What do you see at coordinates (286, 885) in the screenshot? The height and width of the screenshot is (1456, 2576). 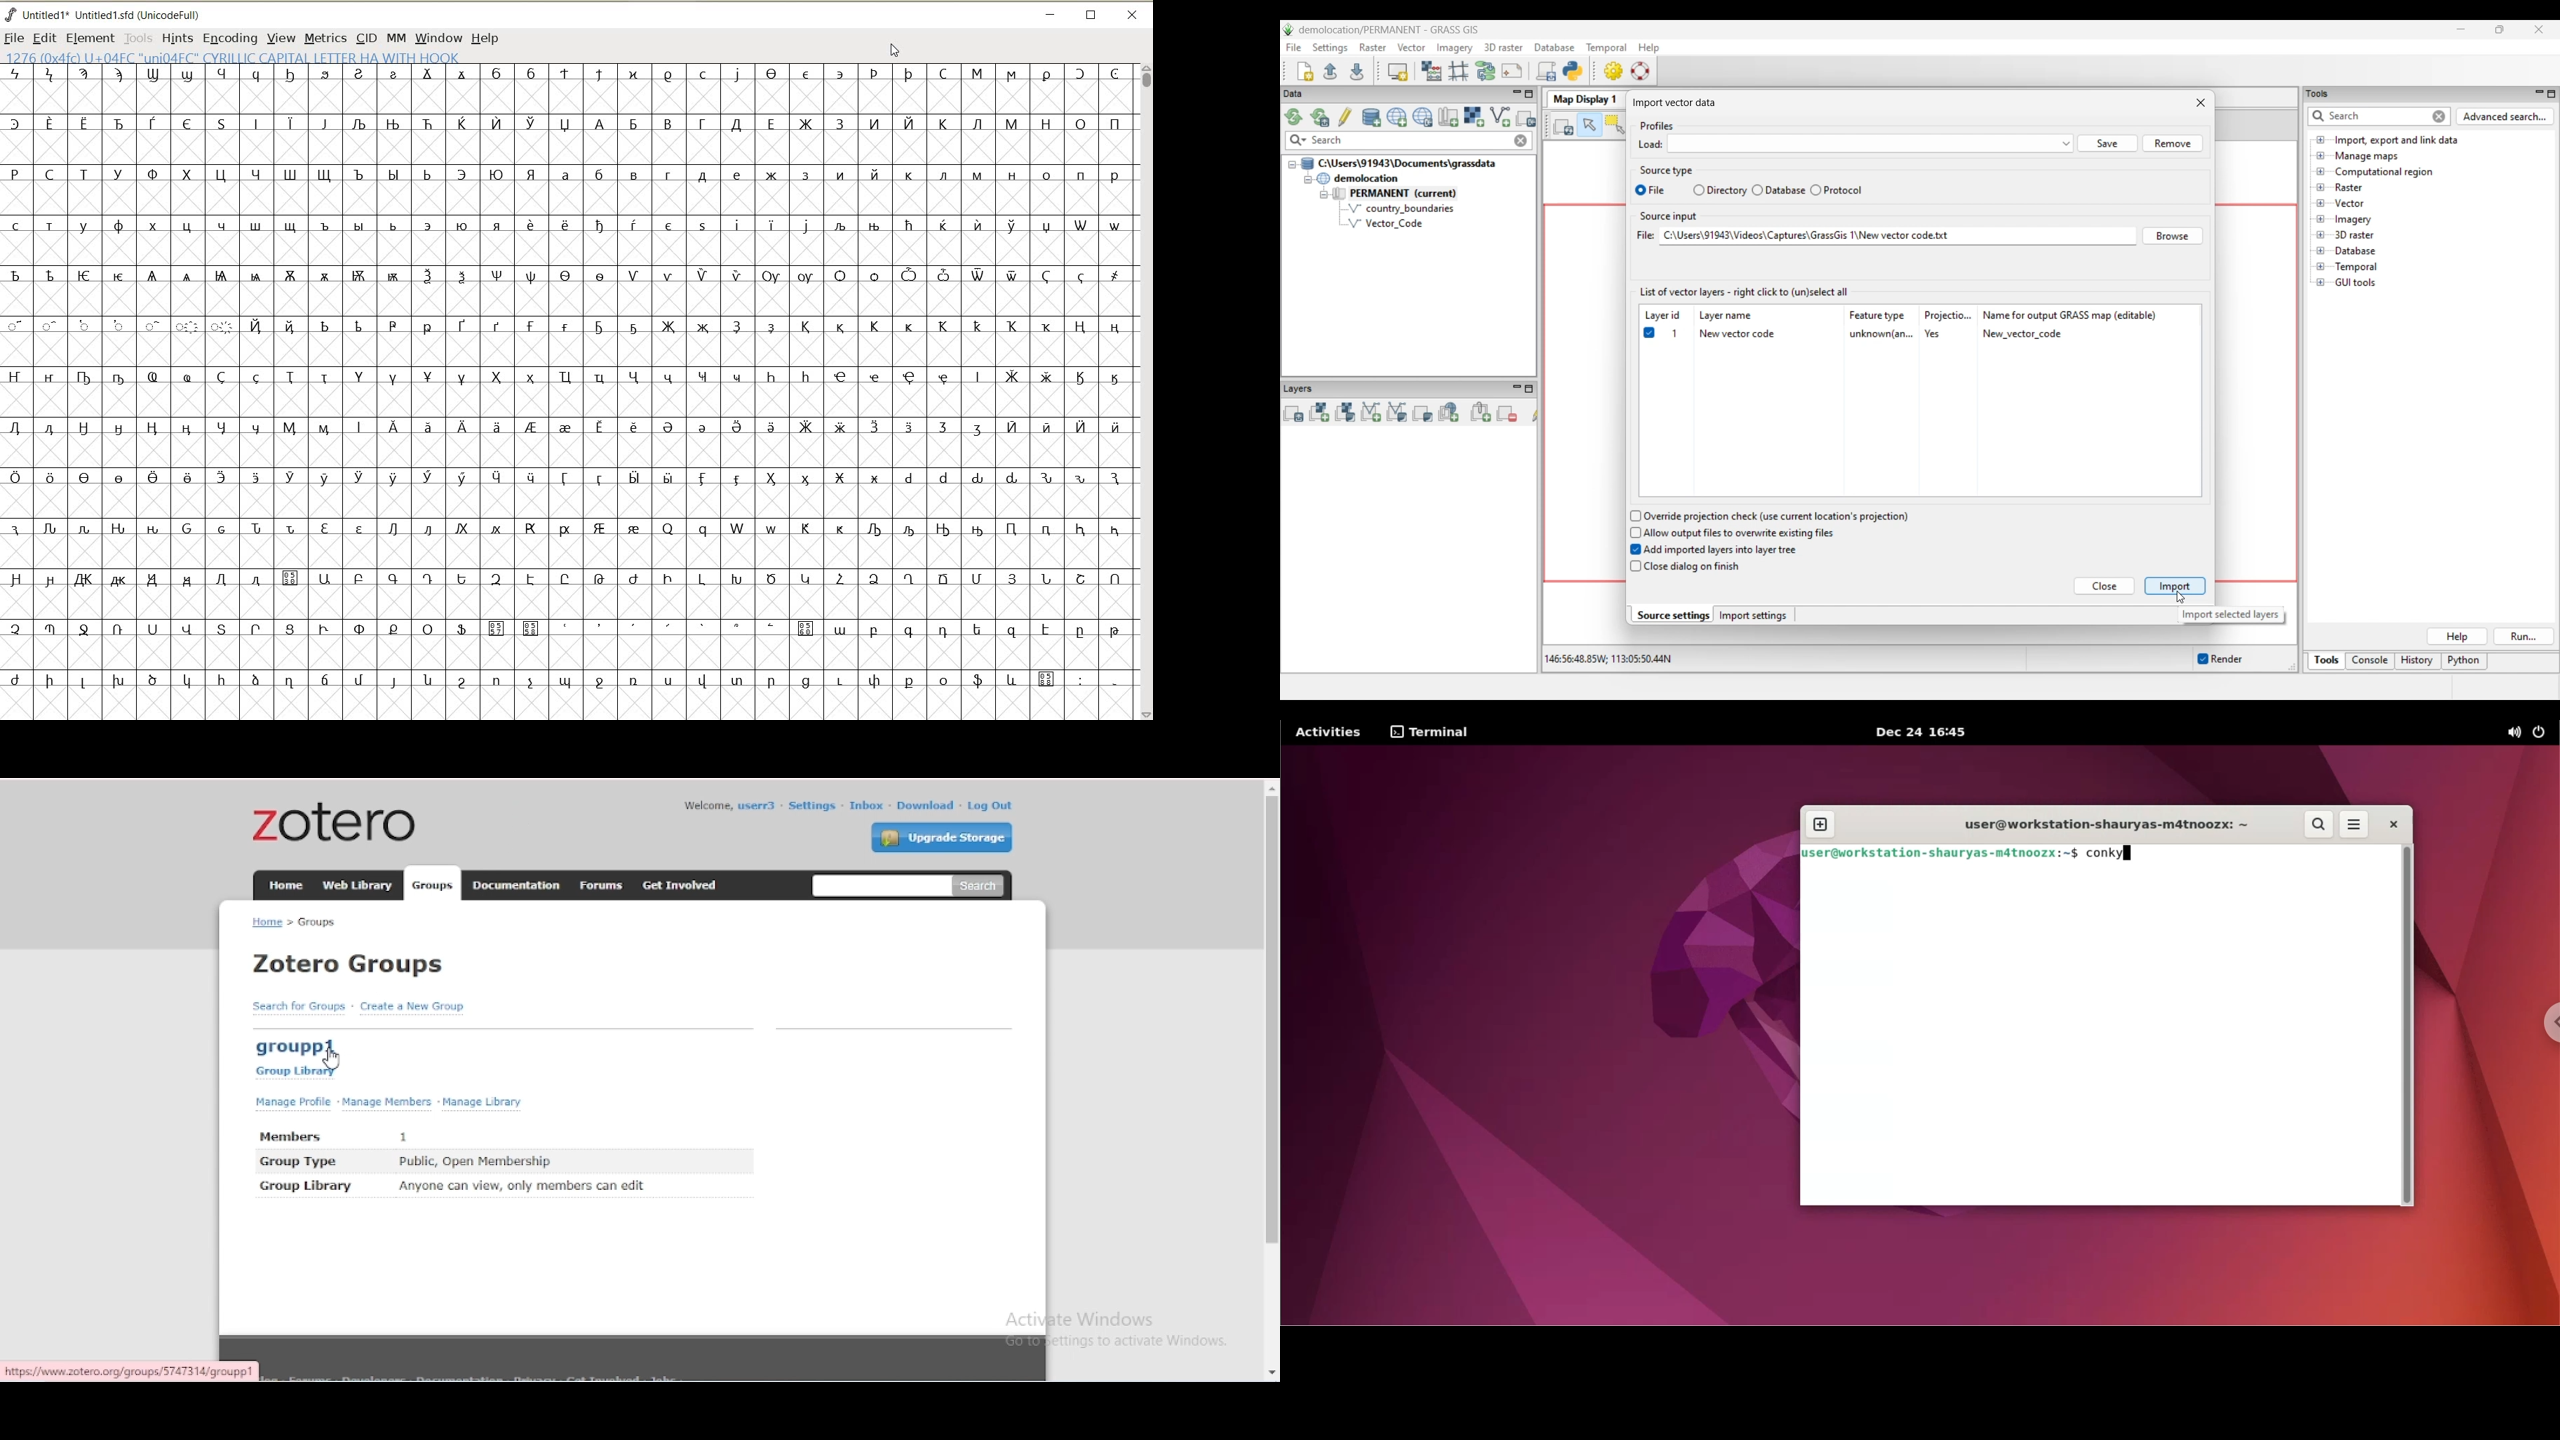 I see `home` at bounding box center [286, 885].